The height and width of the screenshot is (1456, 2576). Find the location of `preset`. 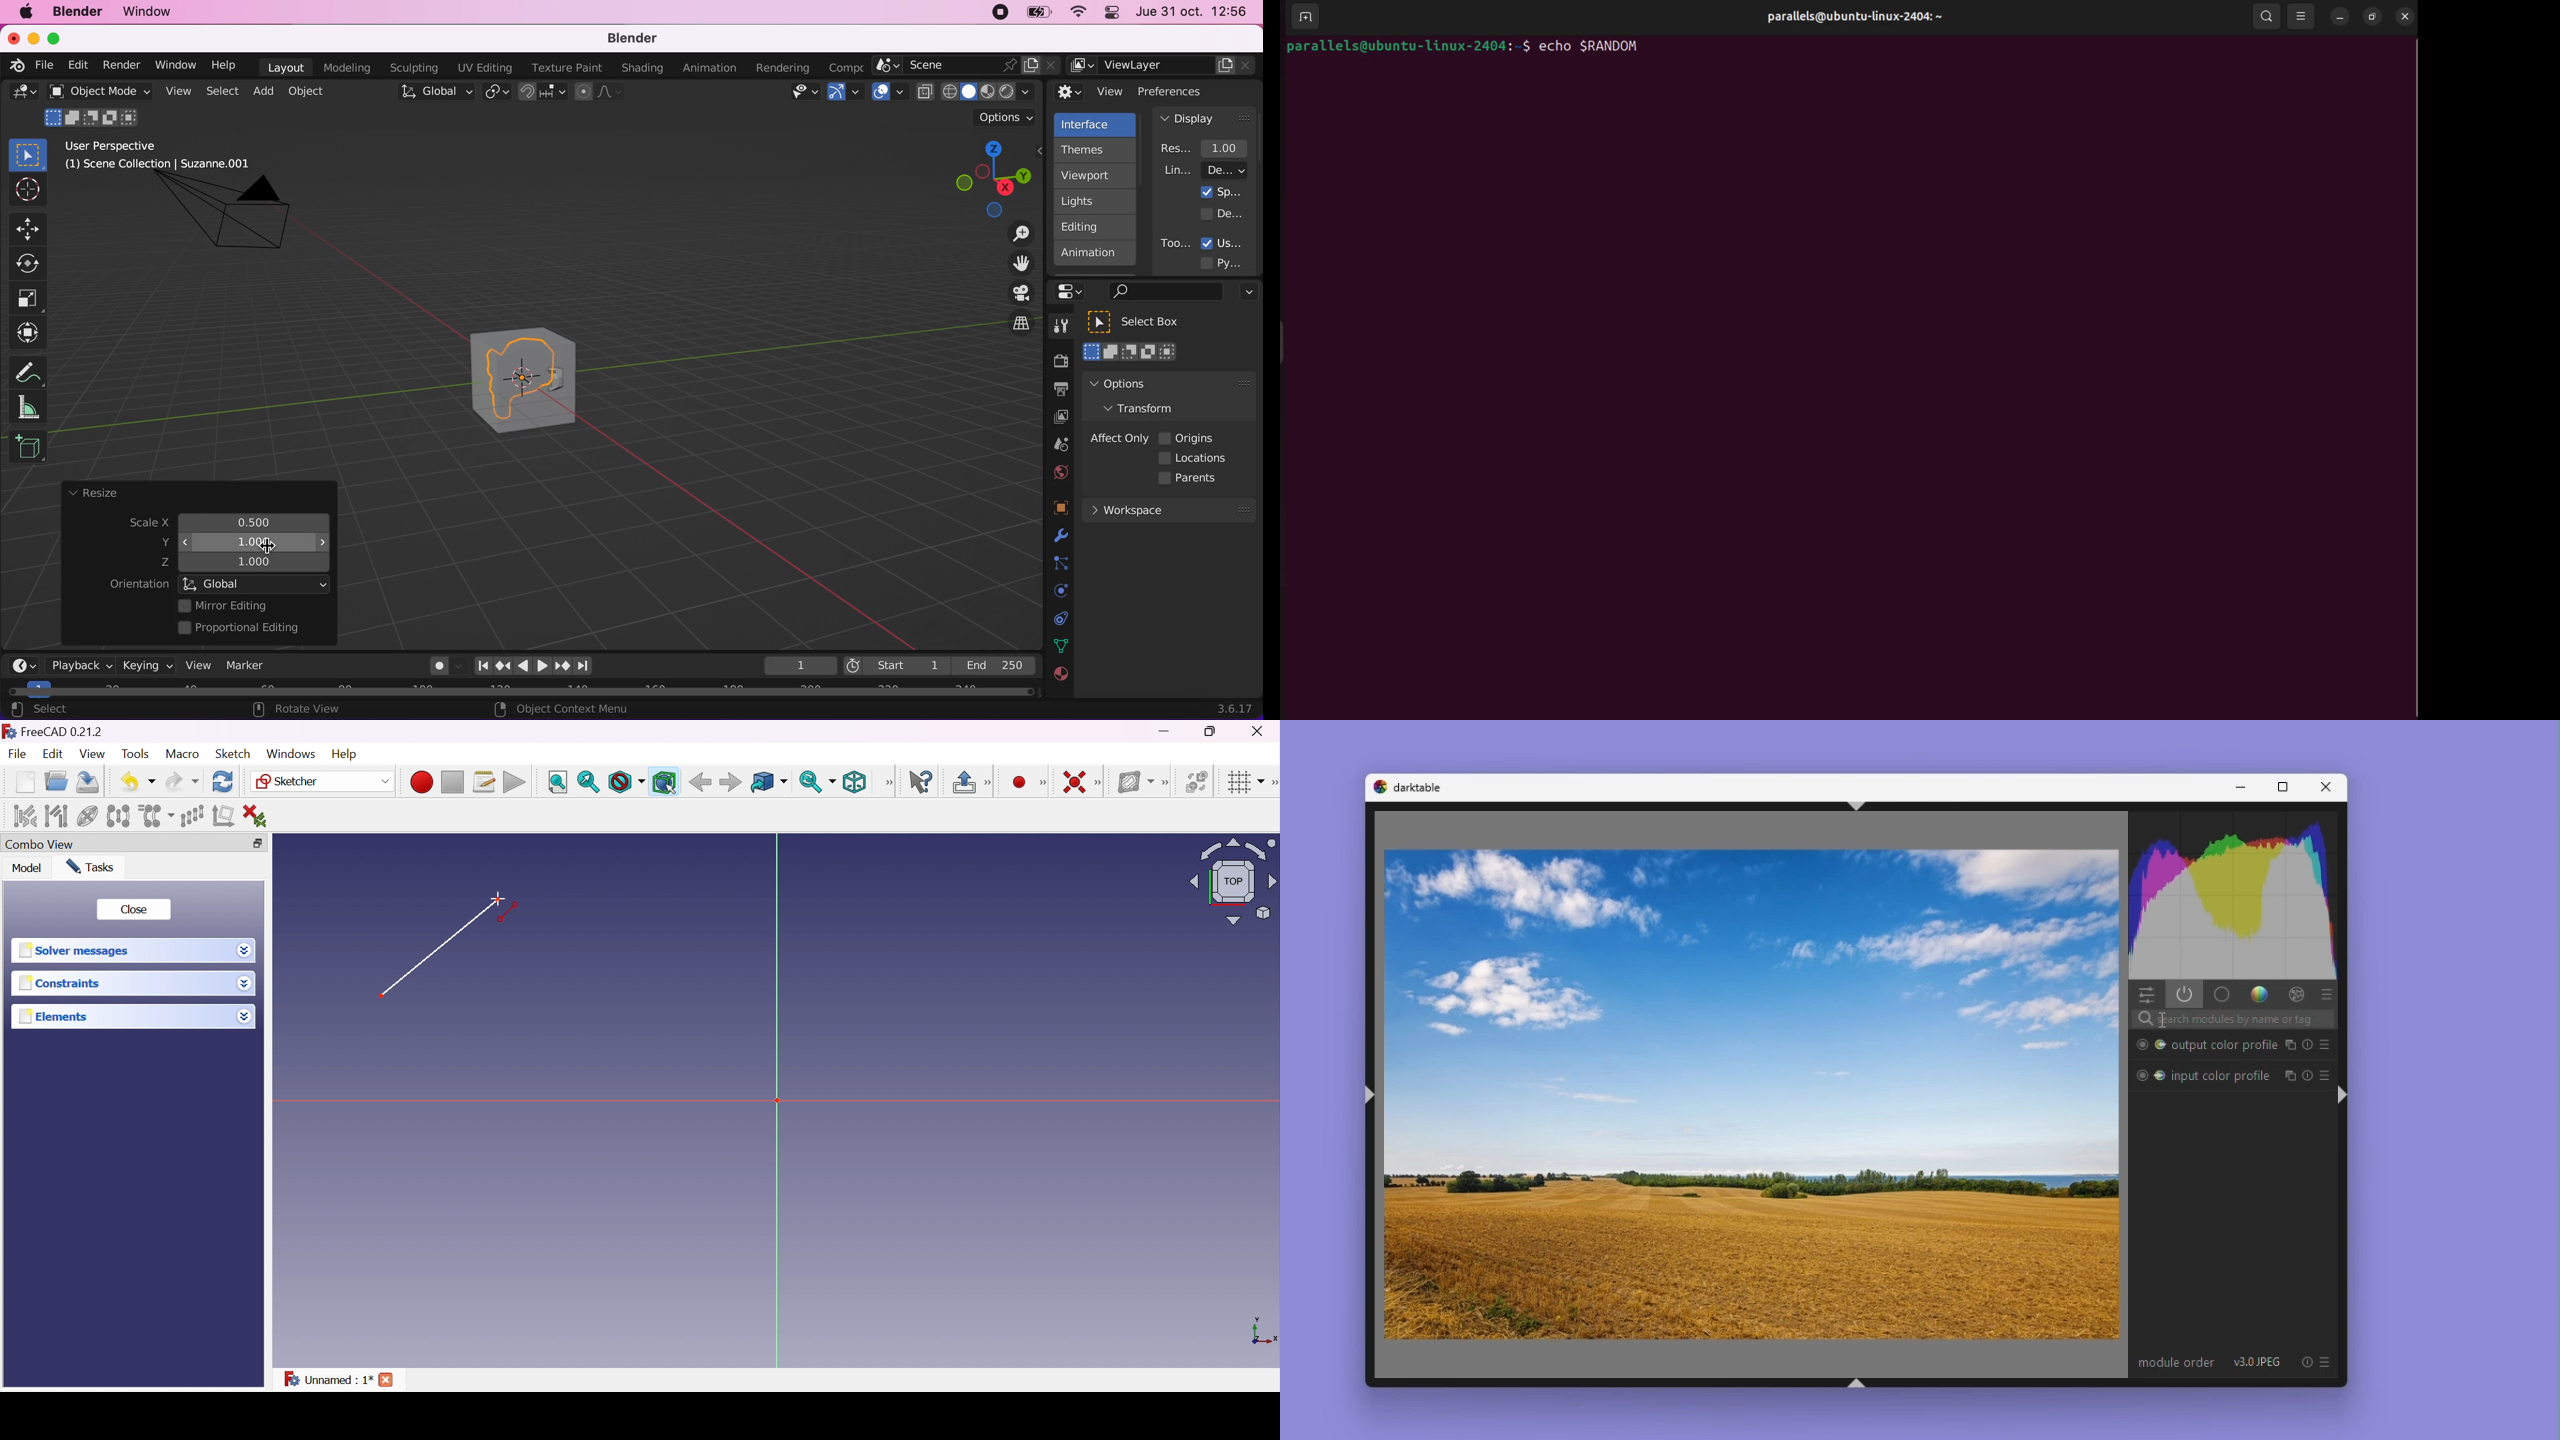

preset is located at coordinates (2324, 1074).